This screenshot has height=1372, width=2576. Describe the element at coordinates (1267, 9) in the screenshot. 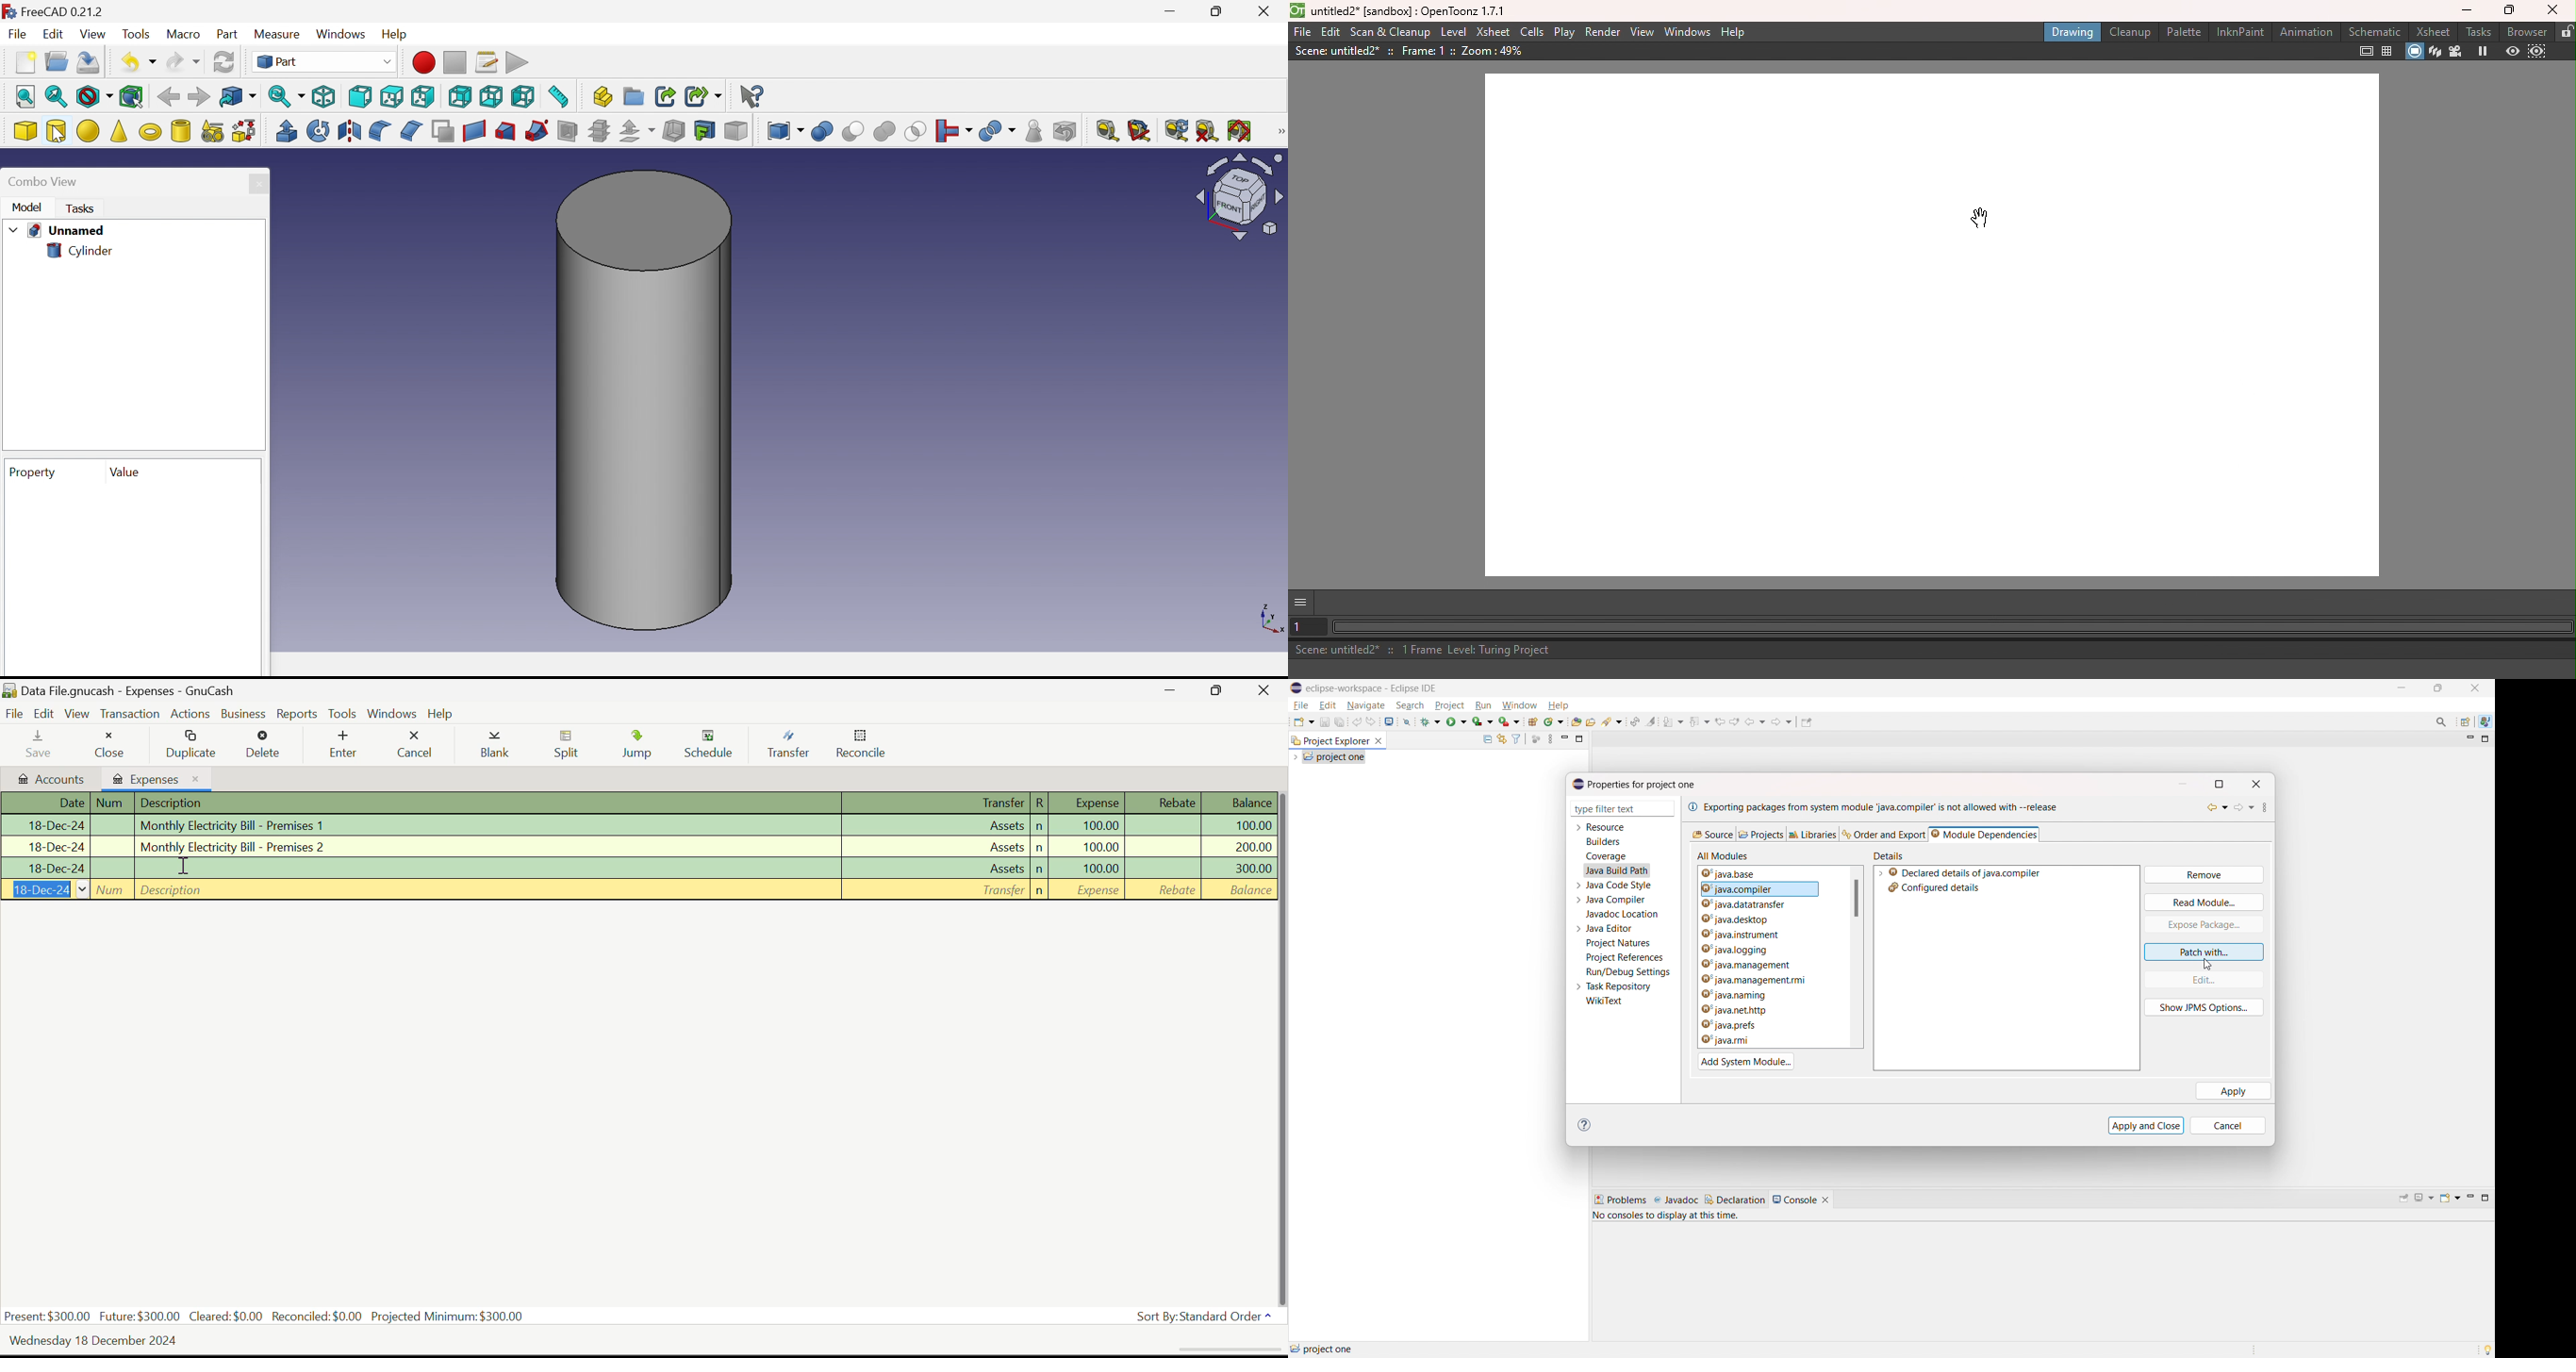

I see `Close` at that location.